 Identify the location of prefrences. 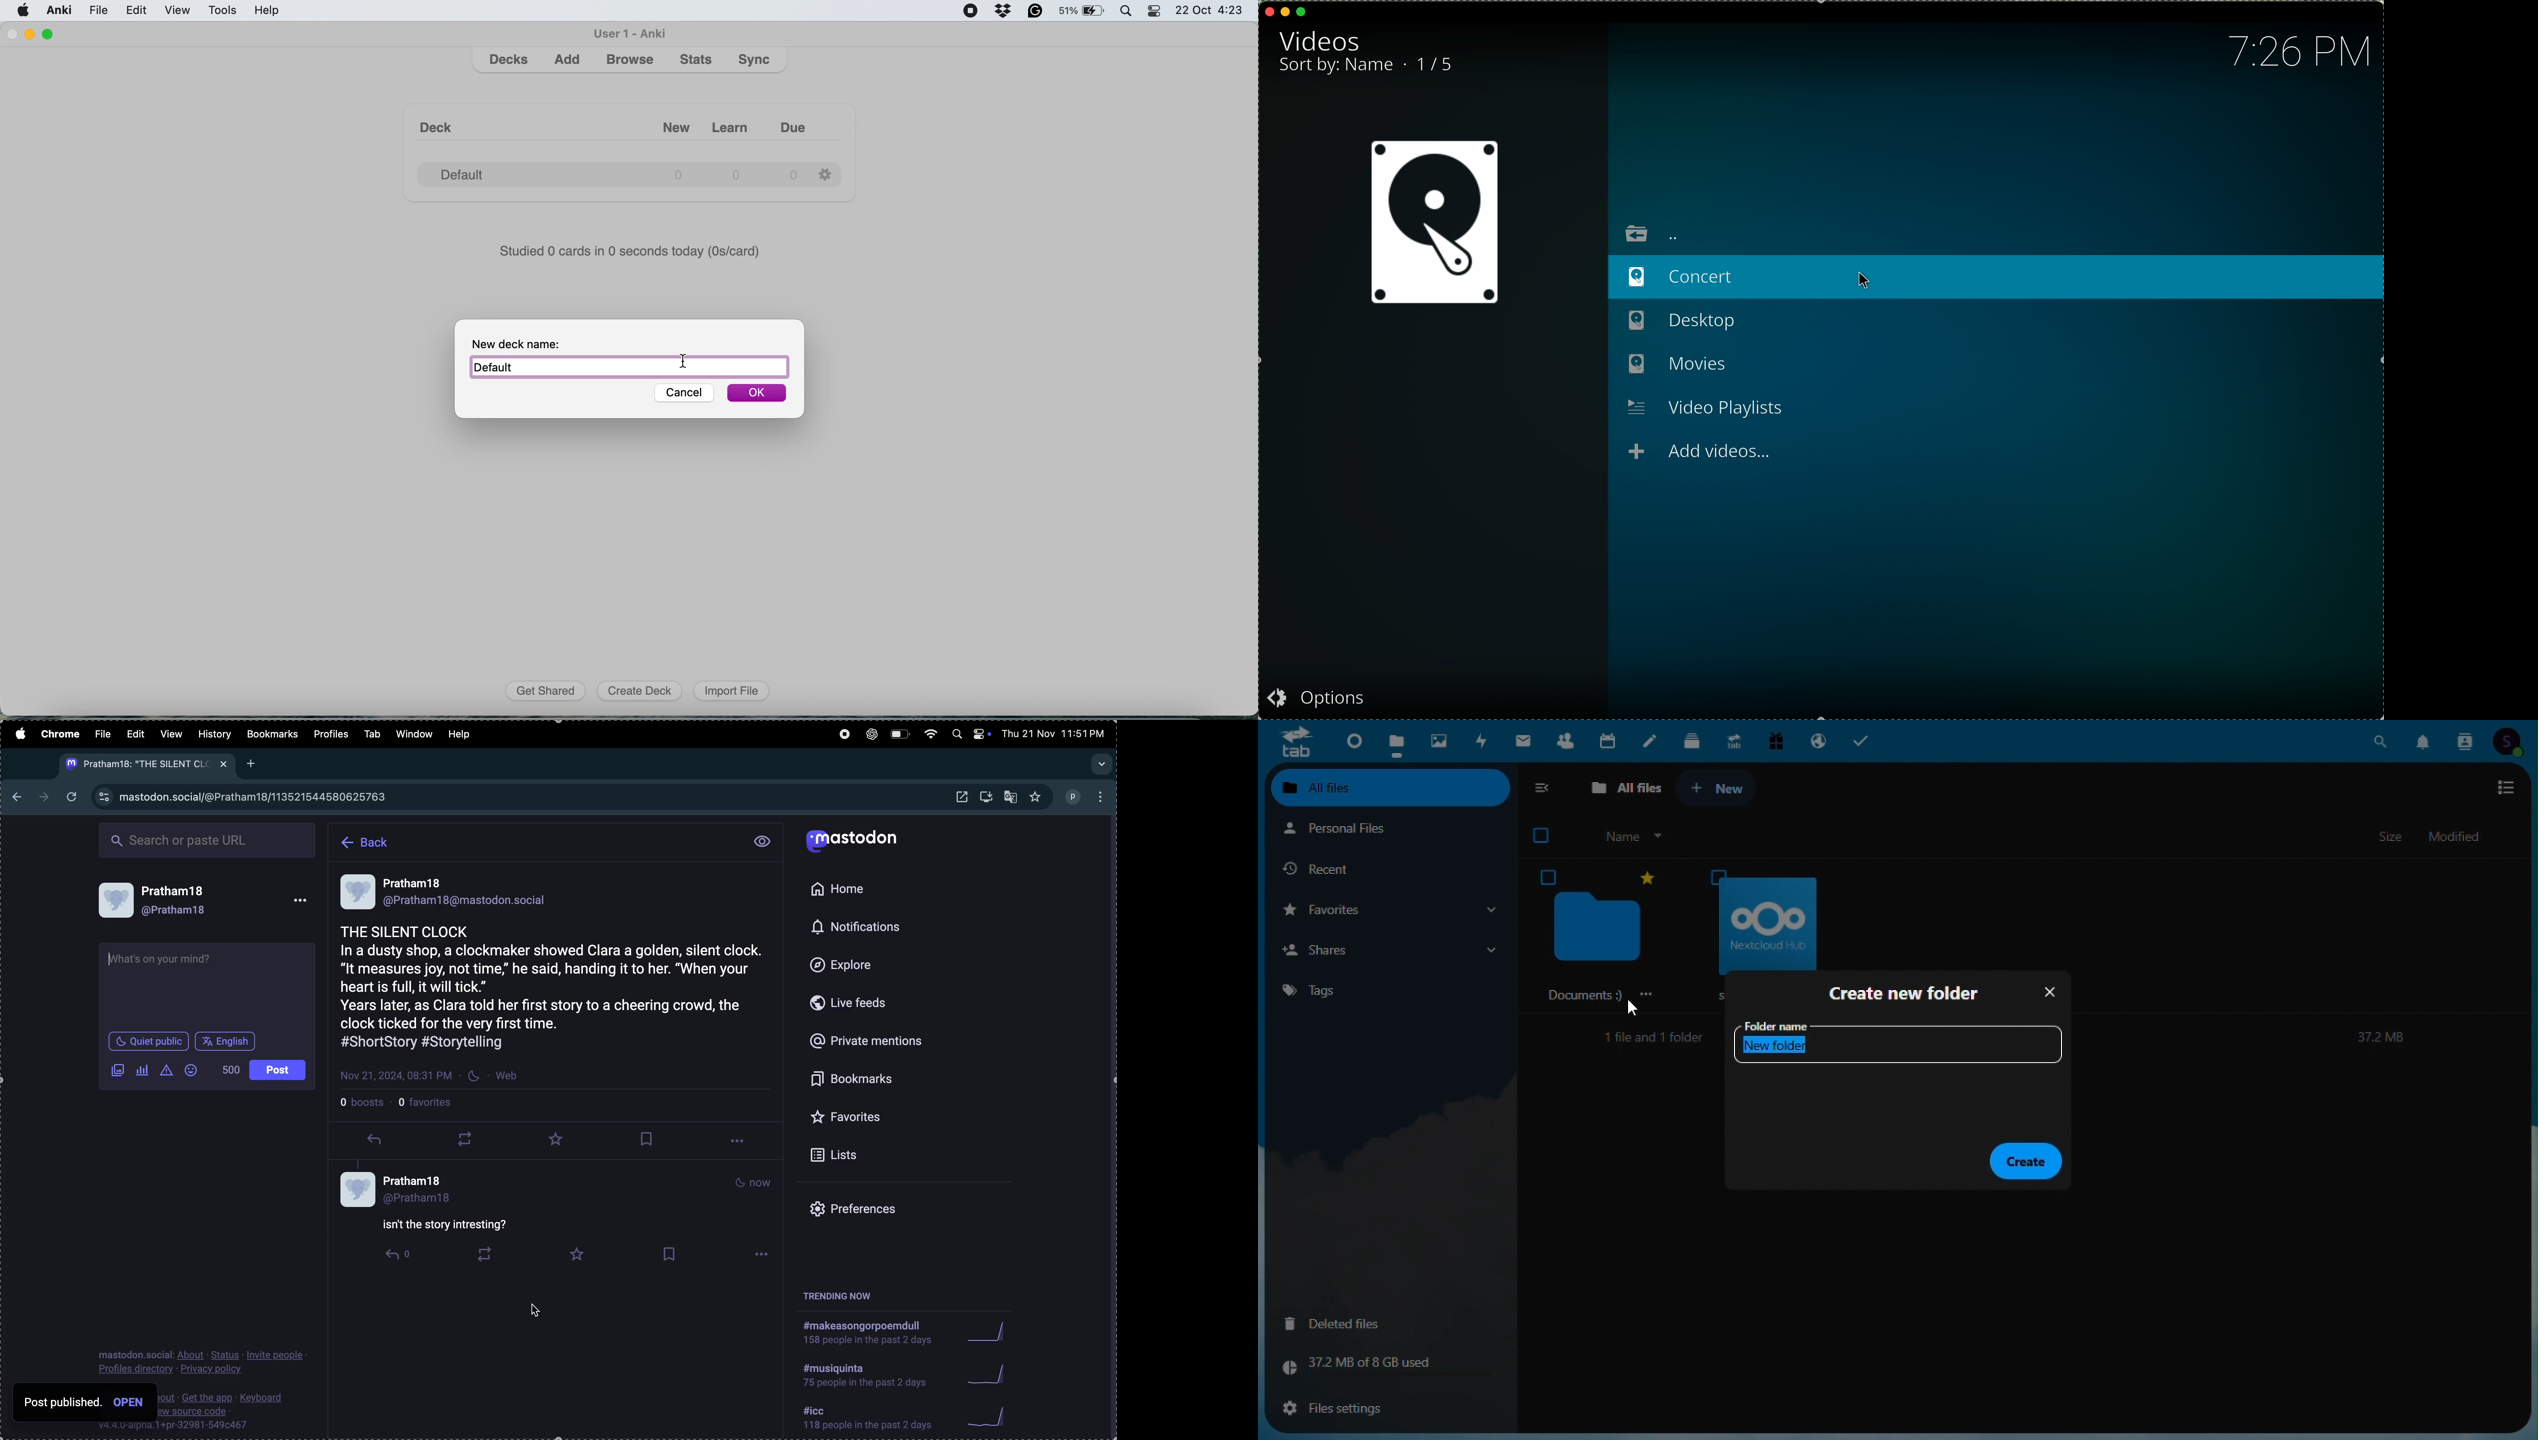
(876, 1210).